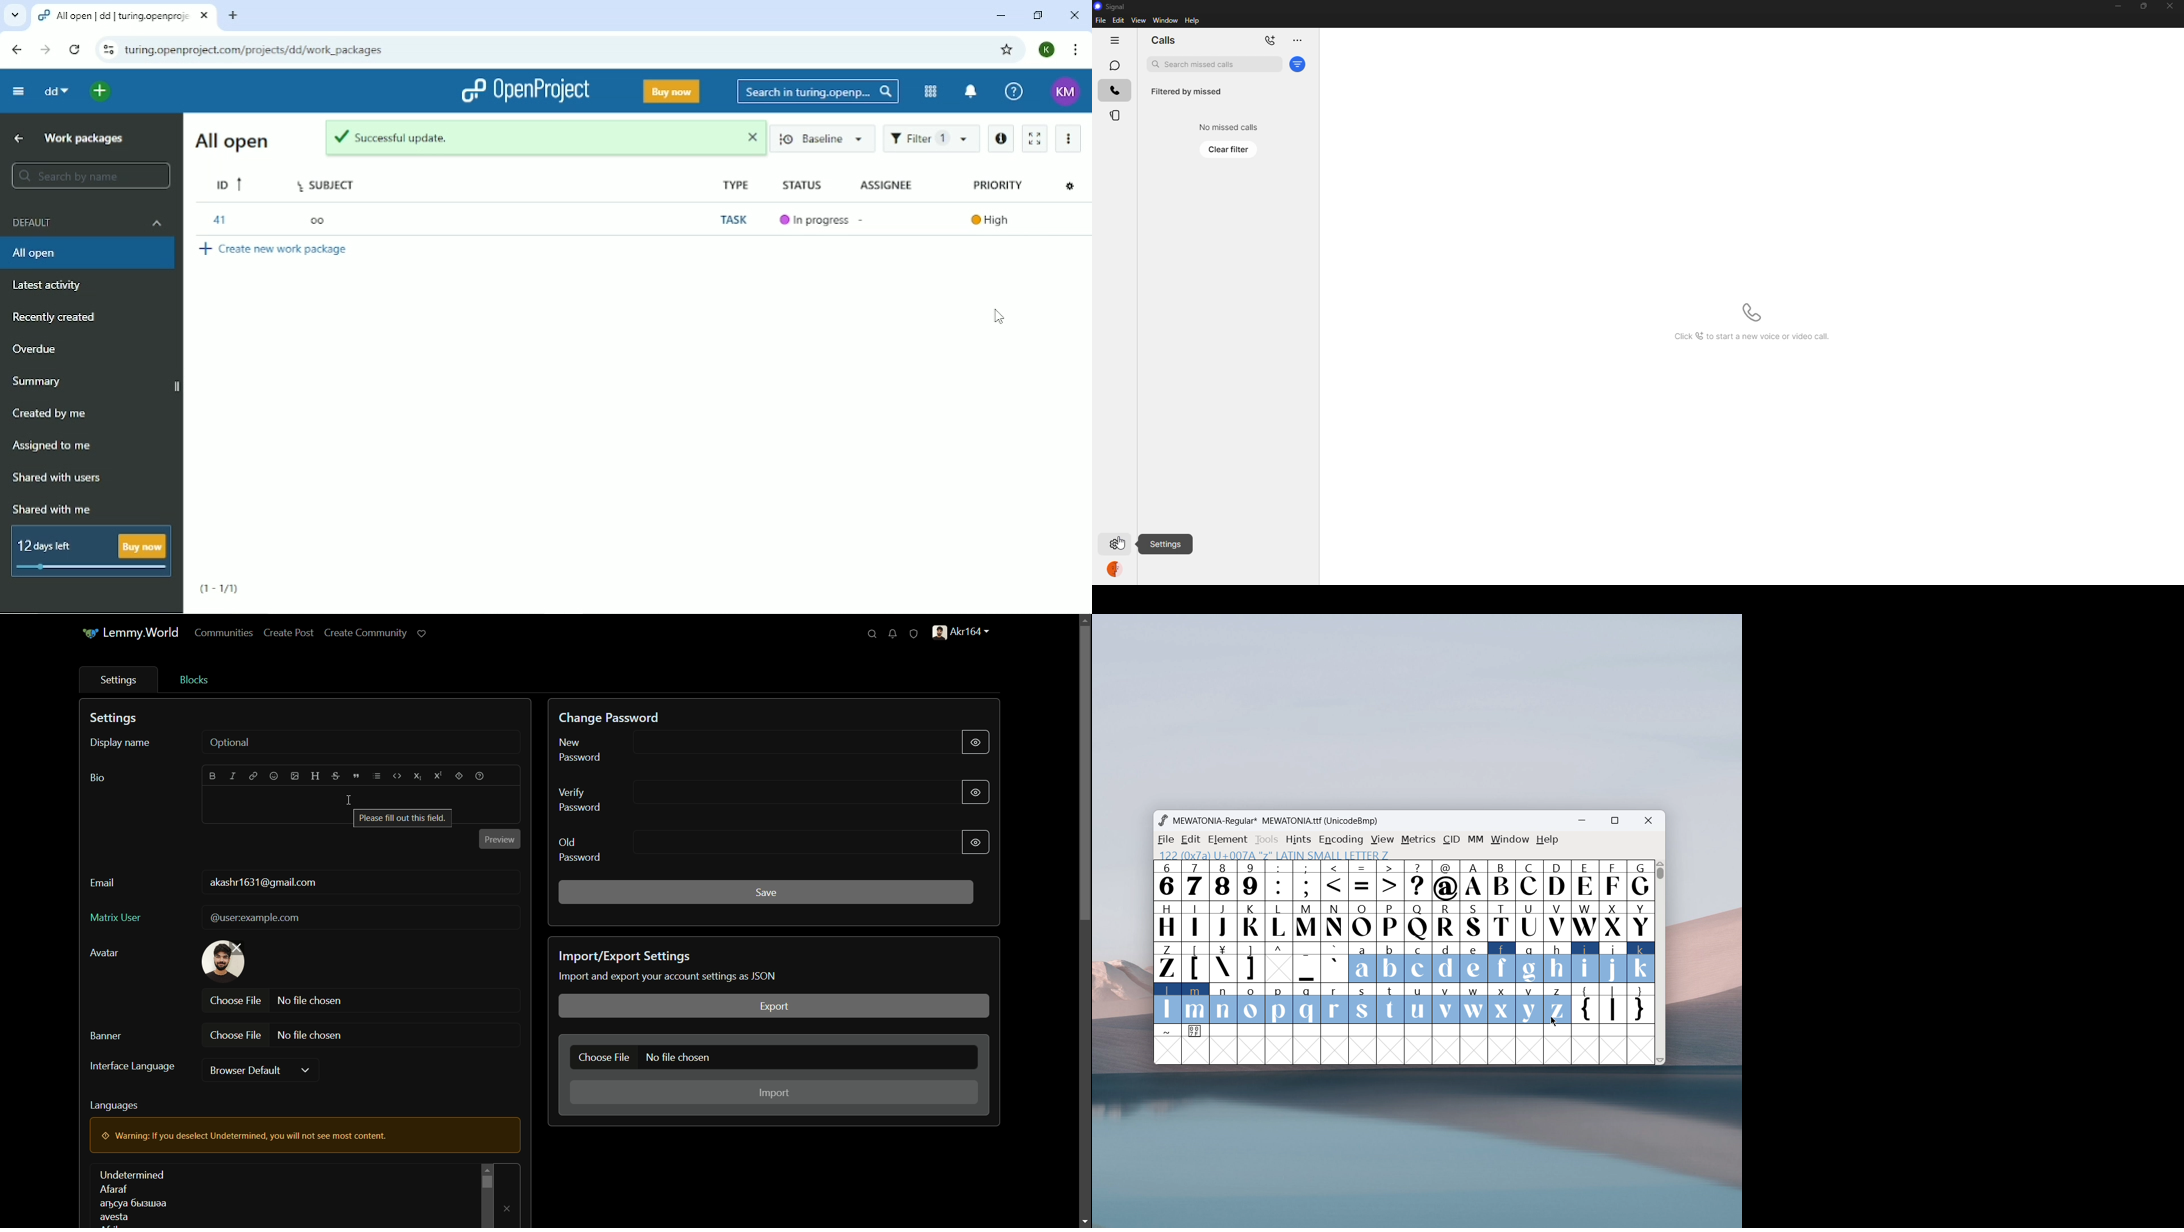 This screenshot has width=2184, height=1232. What do you see at coordinates (103, 953) in the screenshot?
I see `avatar` at bounding box center [103, 953].